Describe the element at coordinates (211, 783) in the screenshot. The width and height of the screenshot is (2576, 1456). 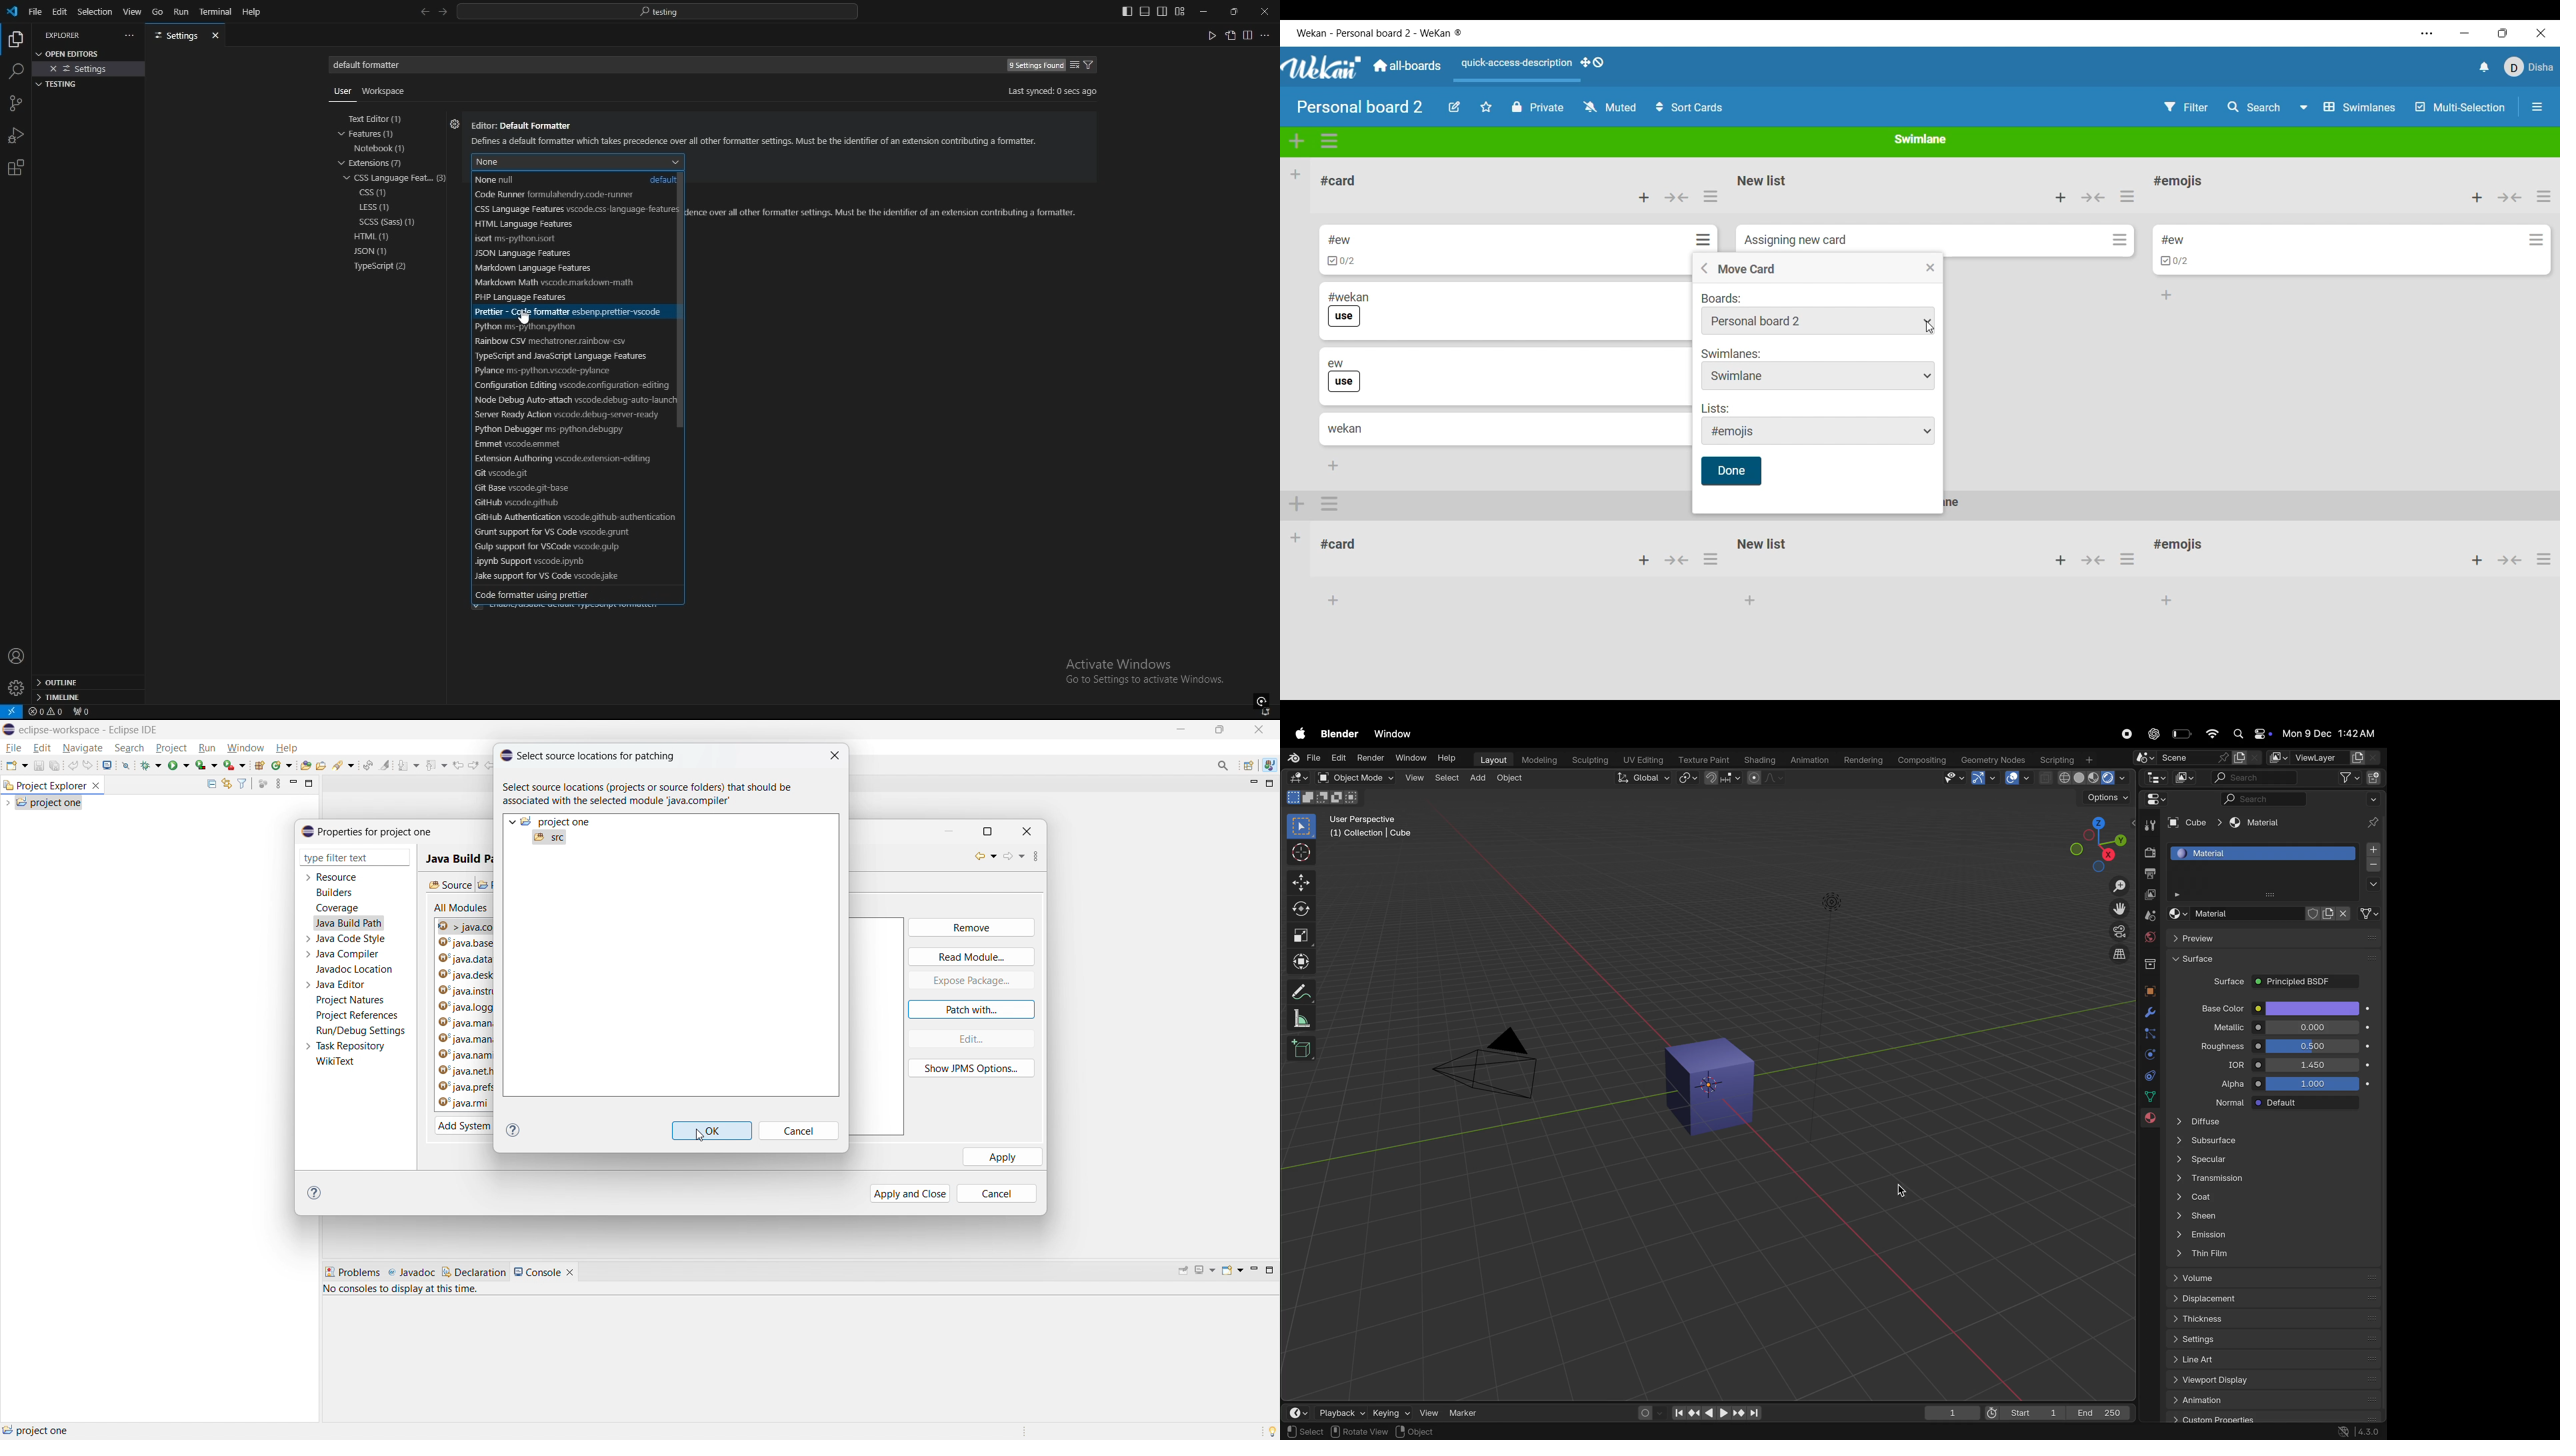
I see `collapse all` at that location.